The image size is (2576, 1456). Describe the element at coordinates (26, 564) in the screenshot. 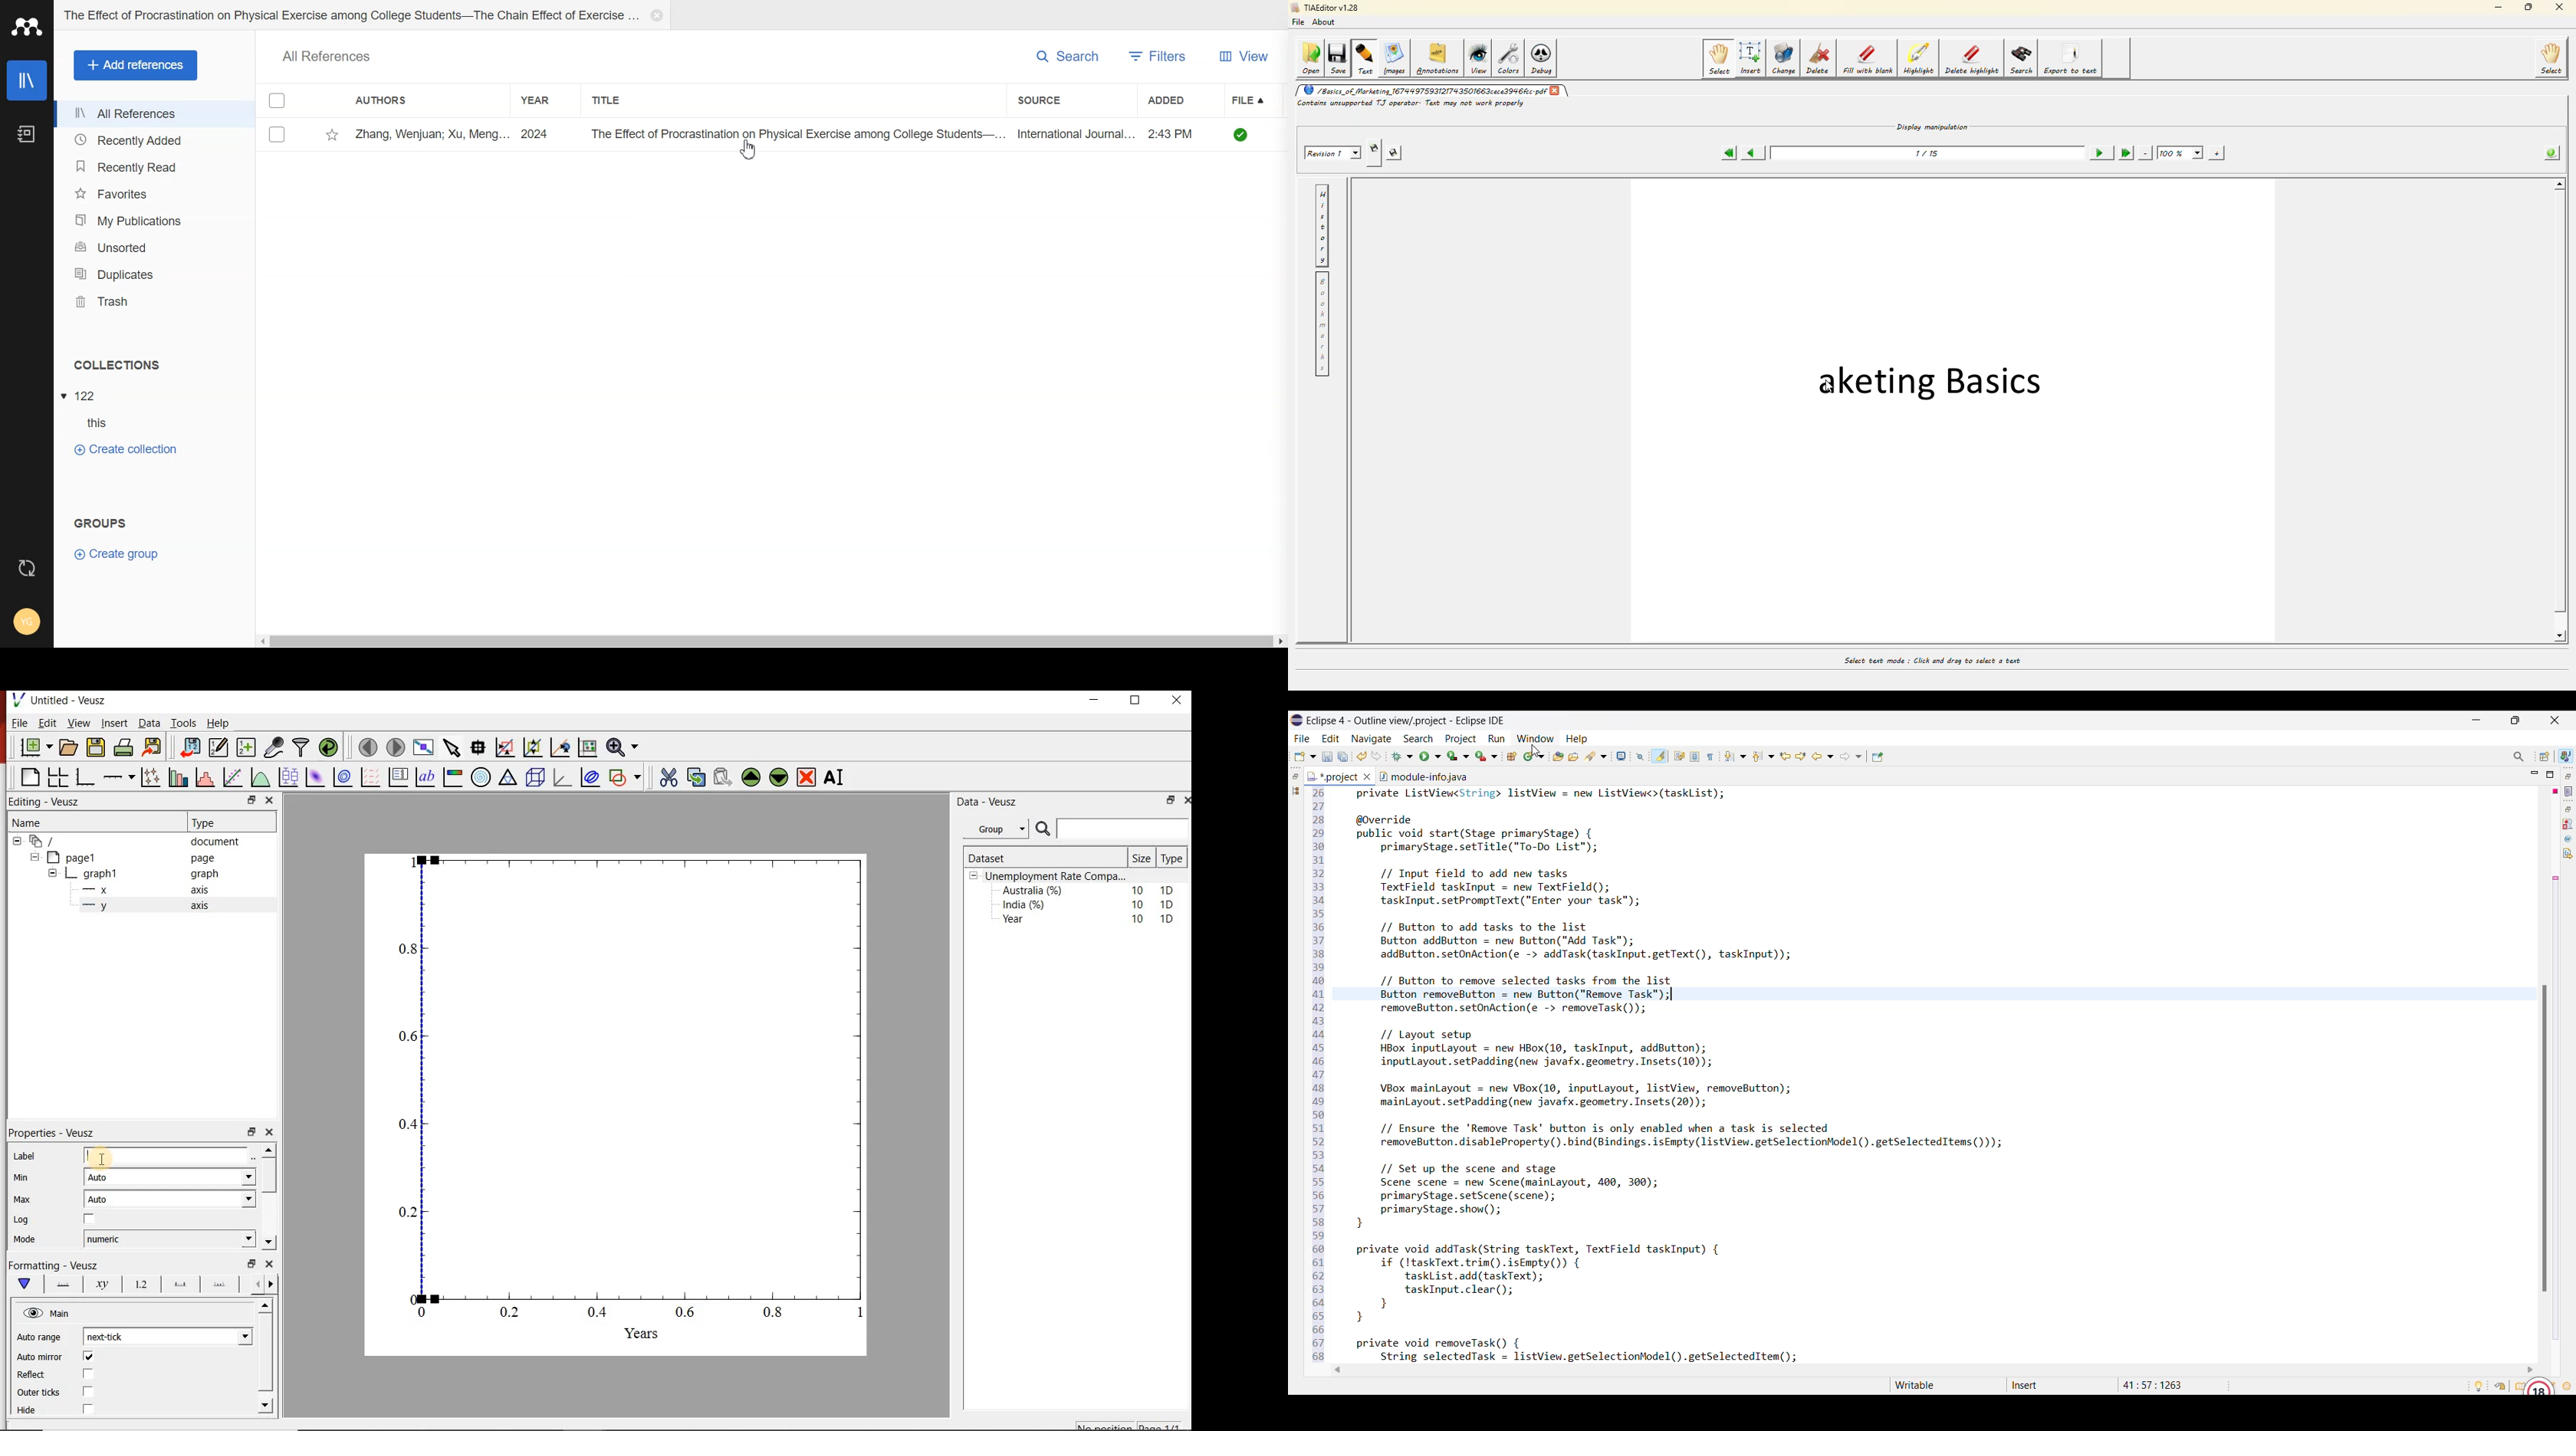

I see `Auto Sync` at that location.